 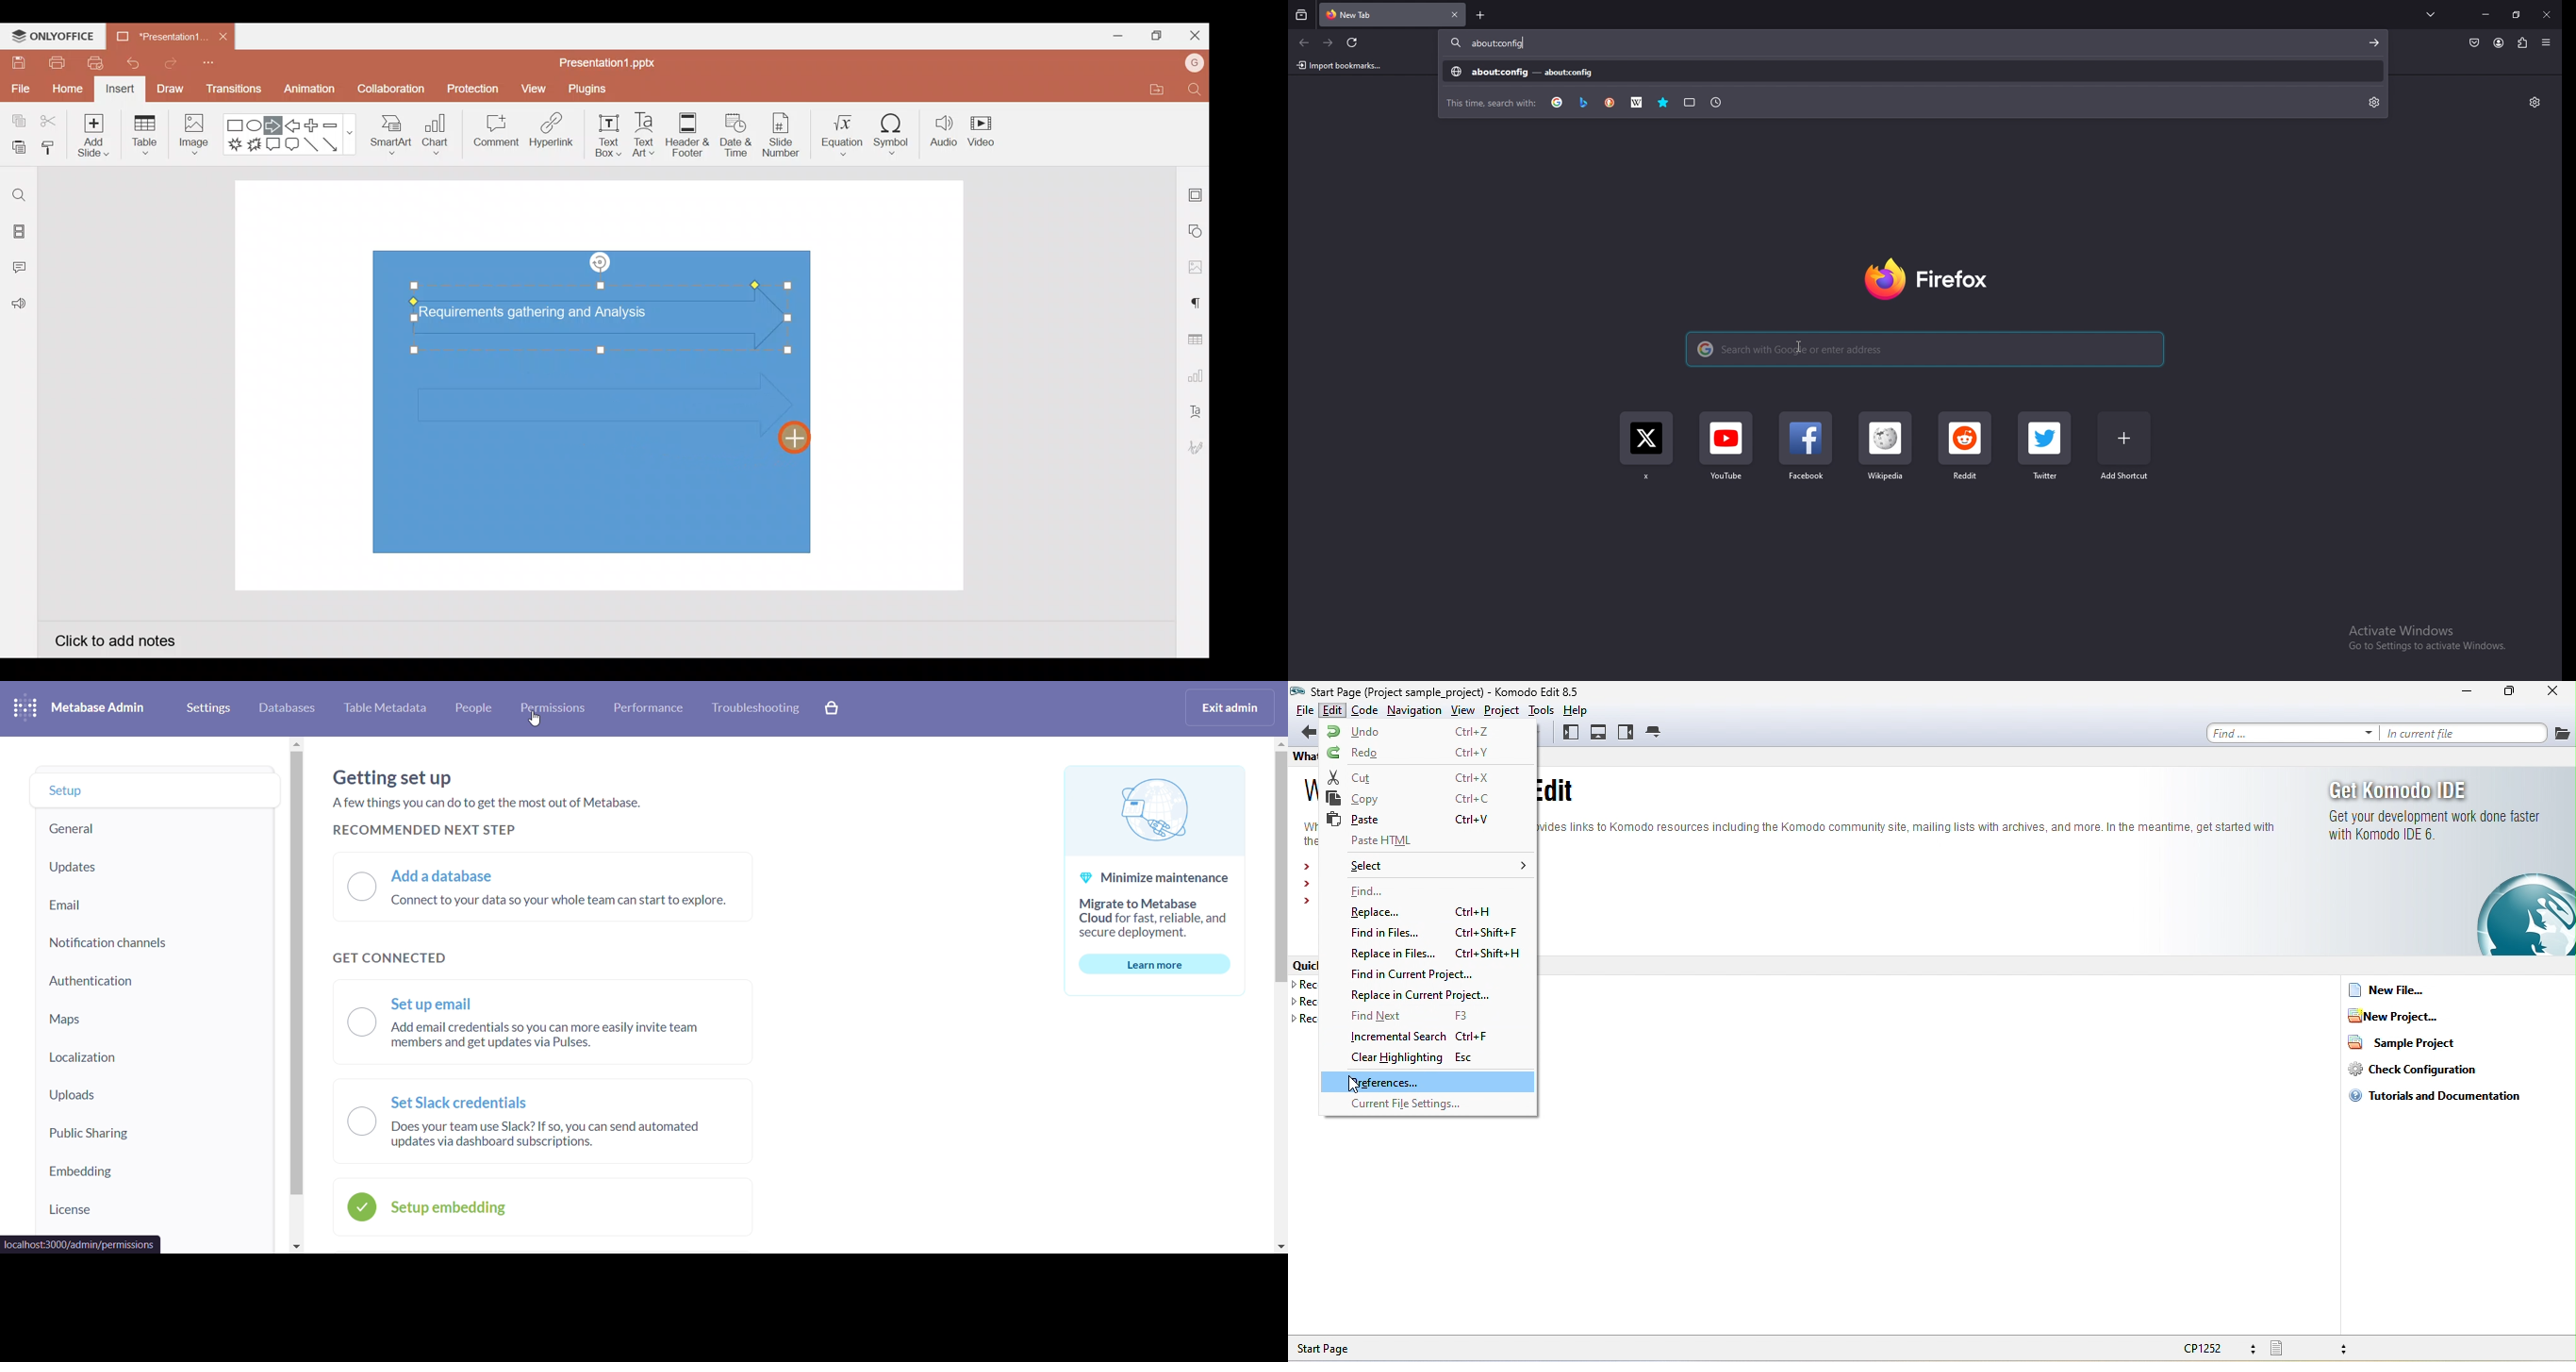 I want to click on Line, so click(x=313, y=148).